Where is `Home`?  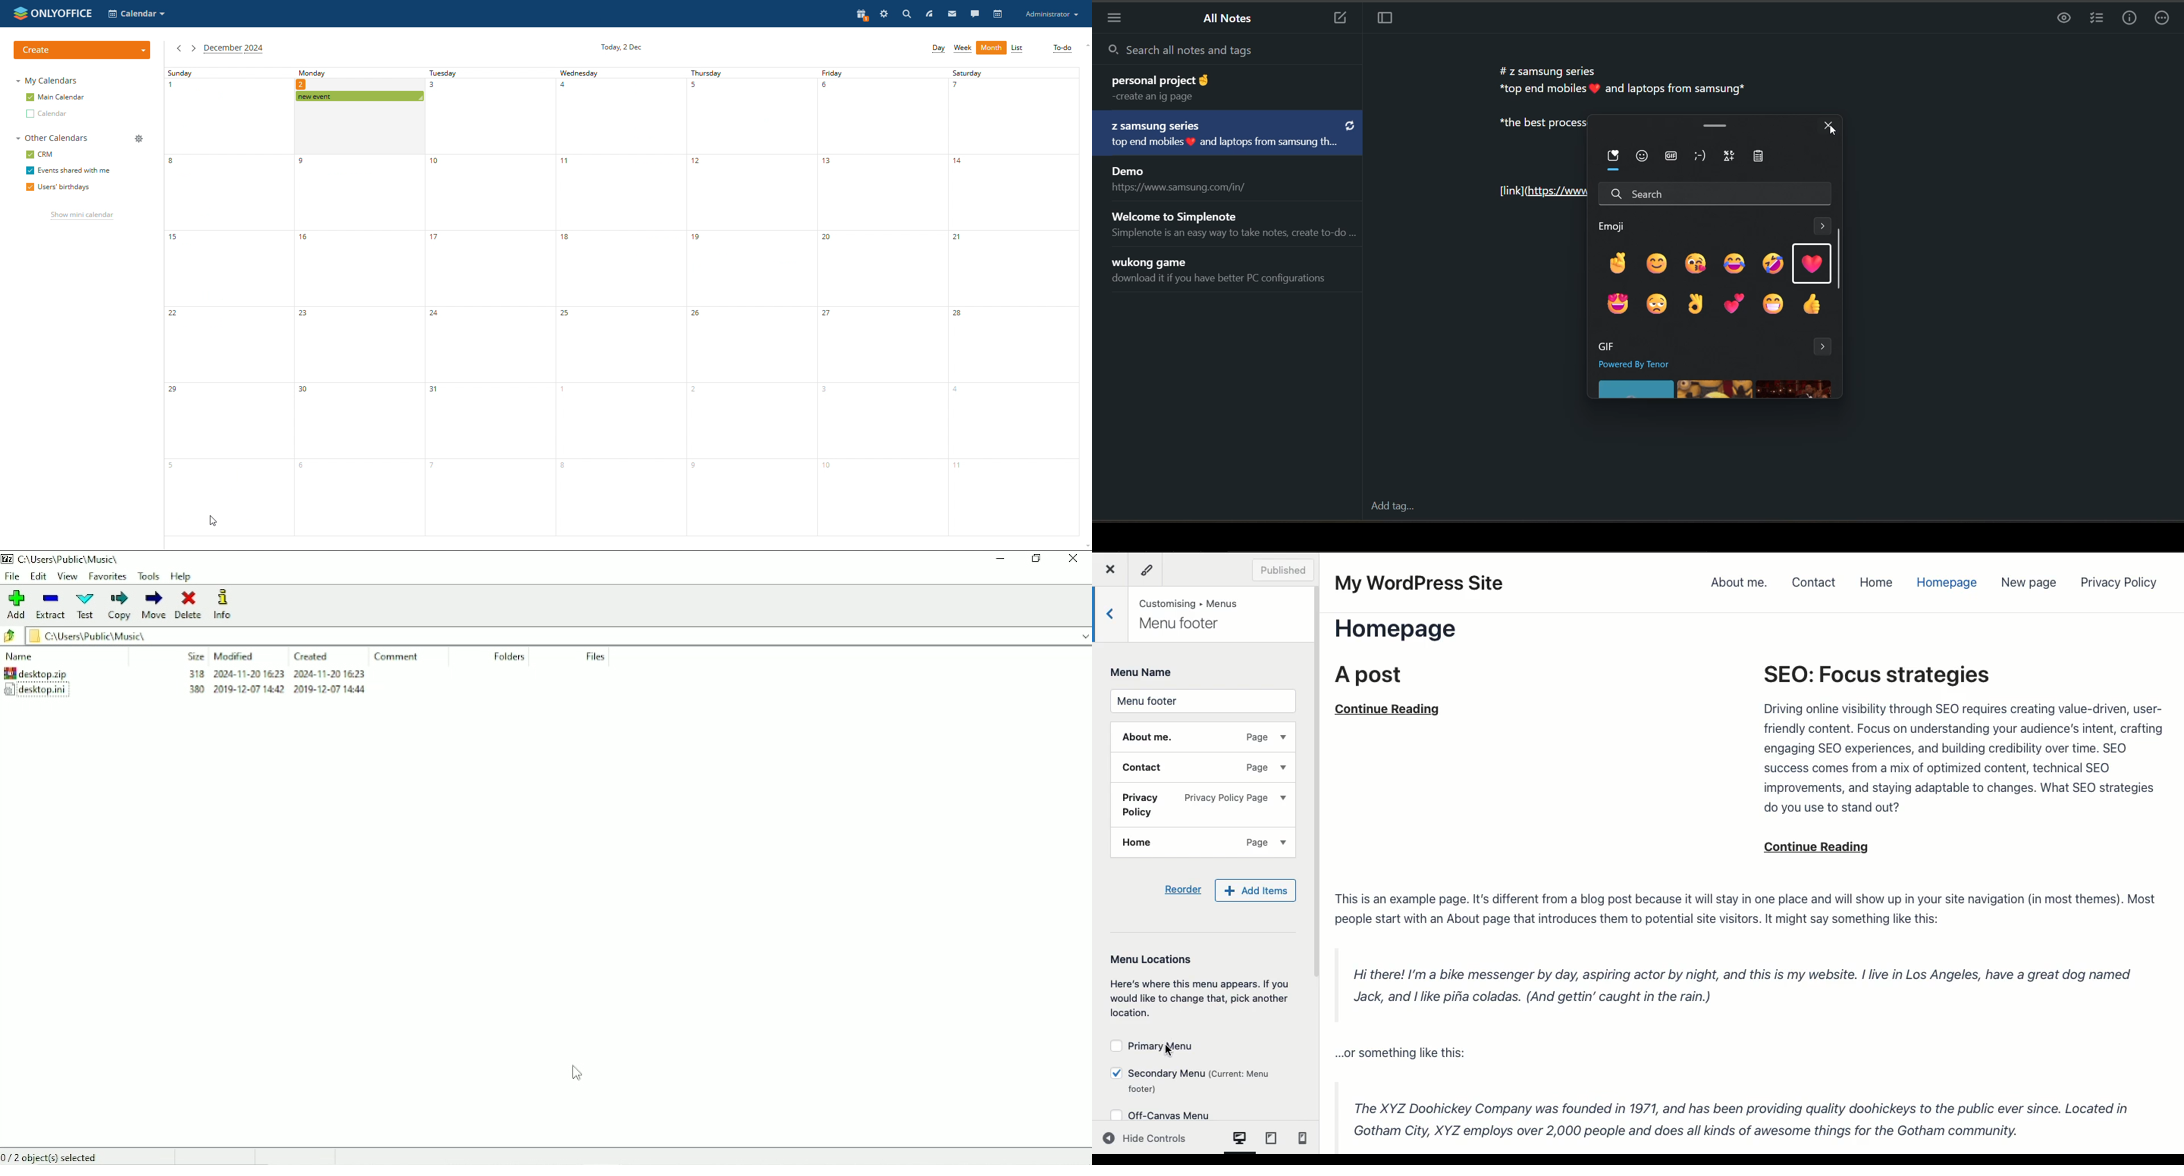
Home is located at coordinates (1876, 584).